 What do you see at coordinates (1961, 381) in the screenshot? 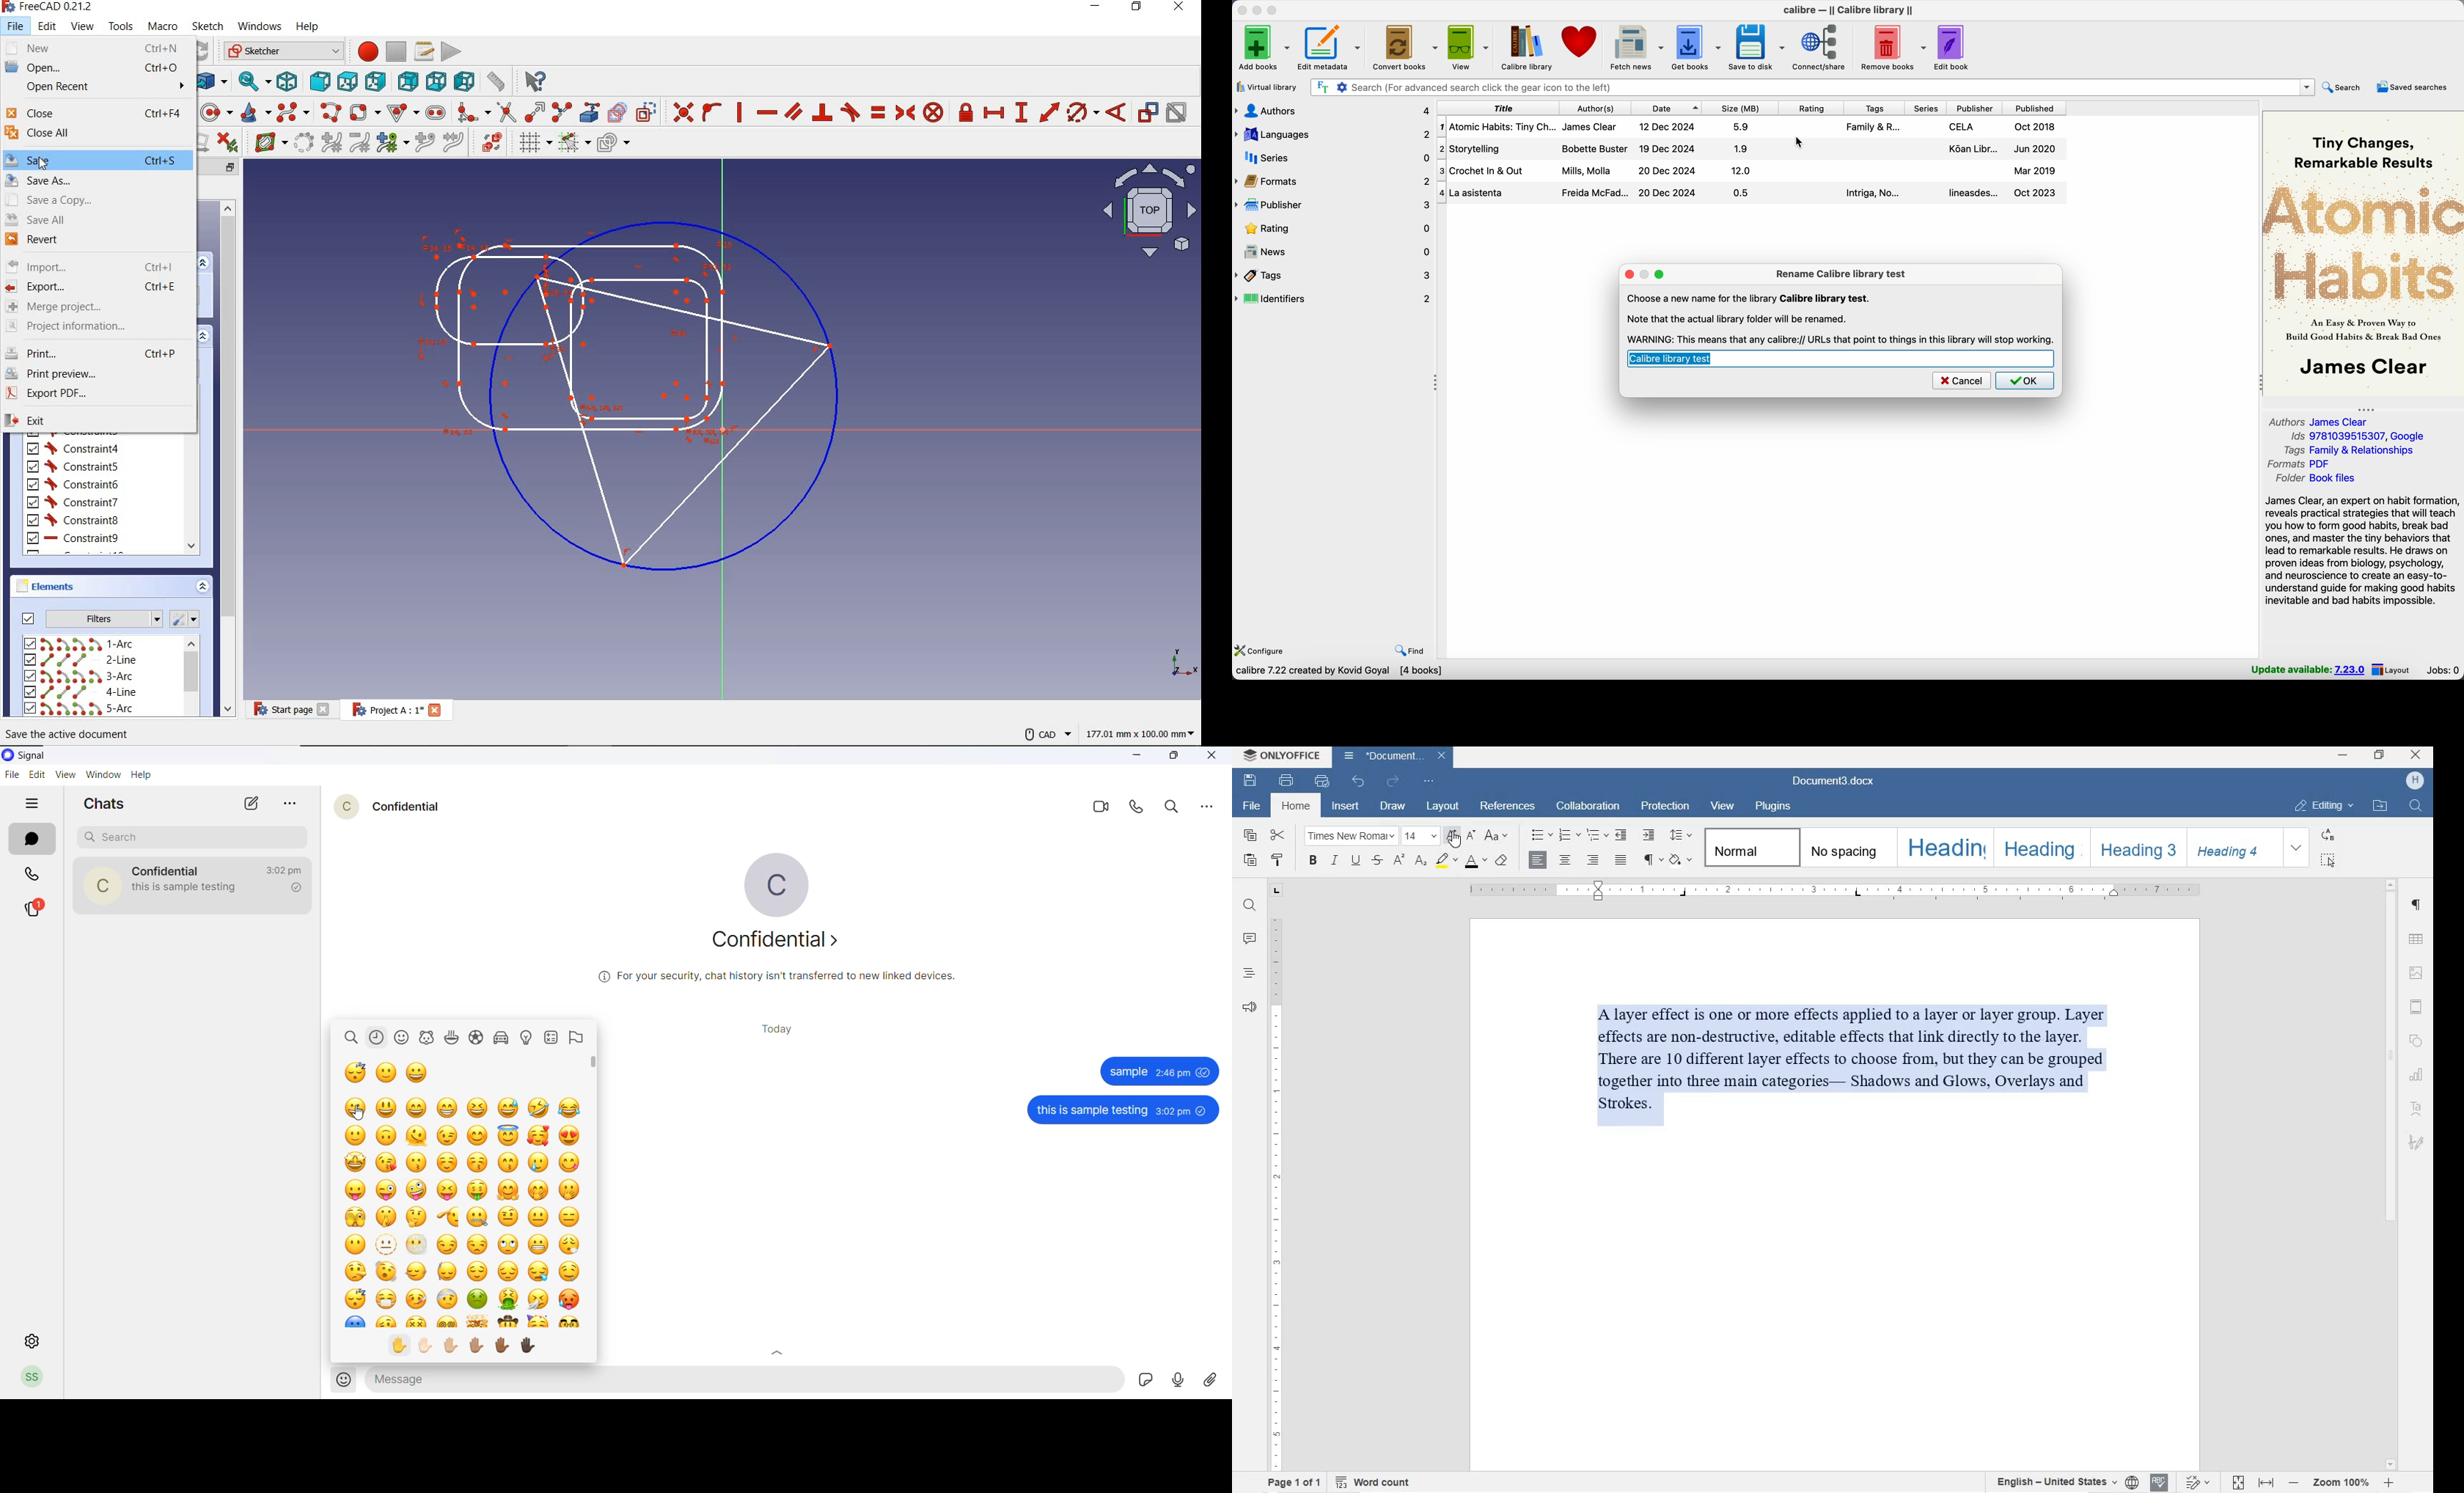
I see `cancel` at bounding box center [1961, 381].